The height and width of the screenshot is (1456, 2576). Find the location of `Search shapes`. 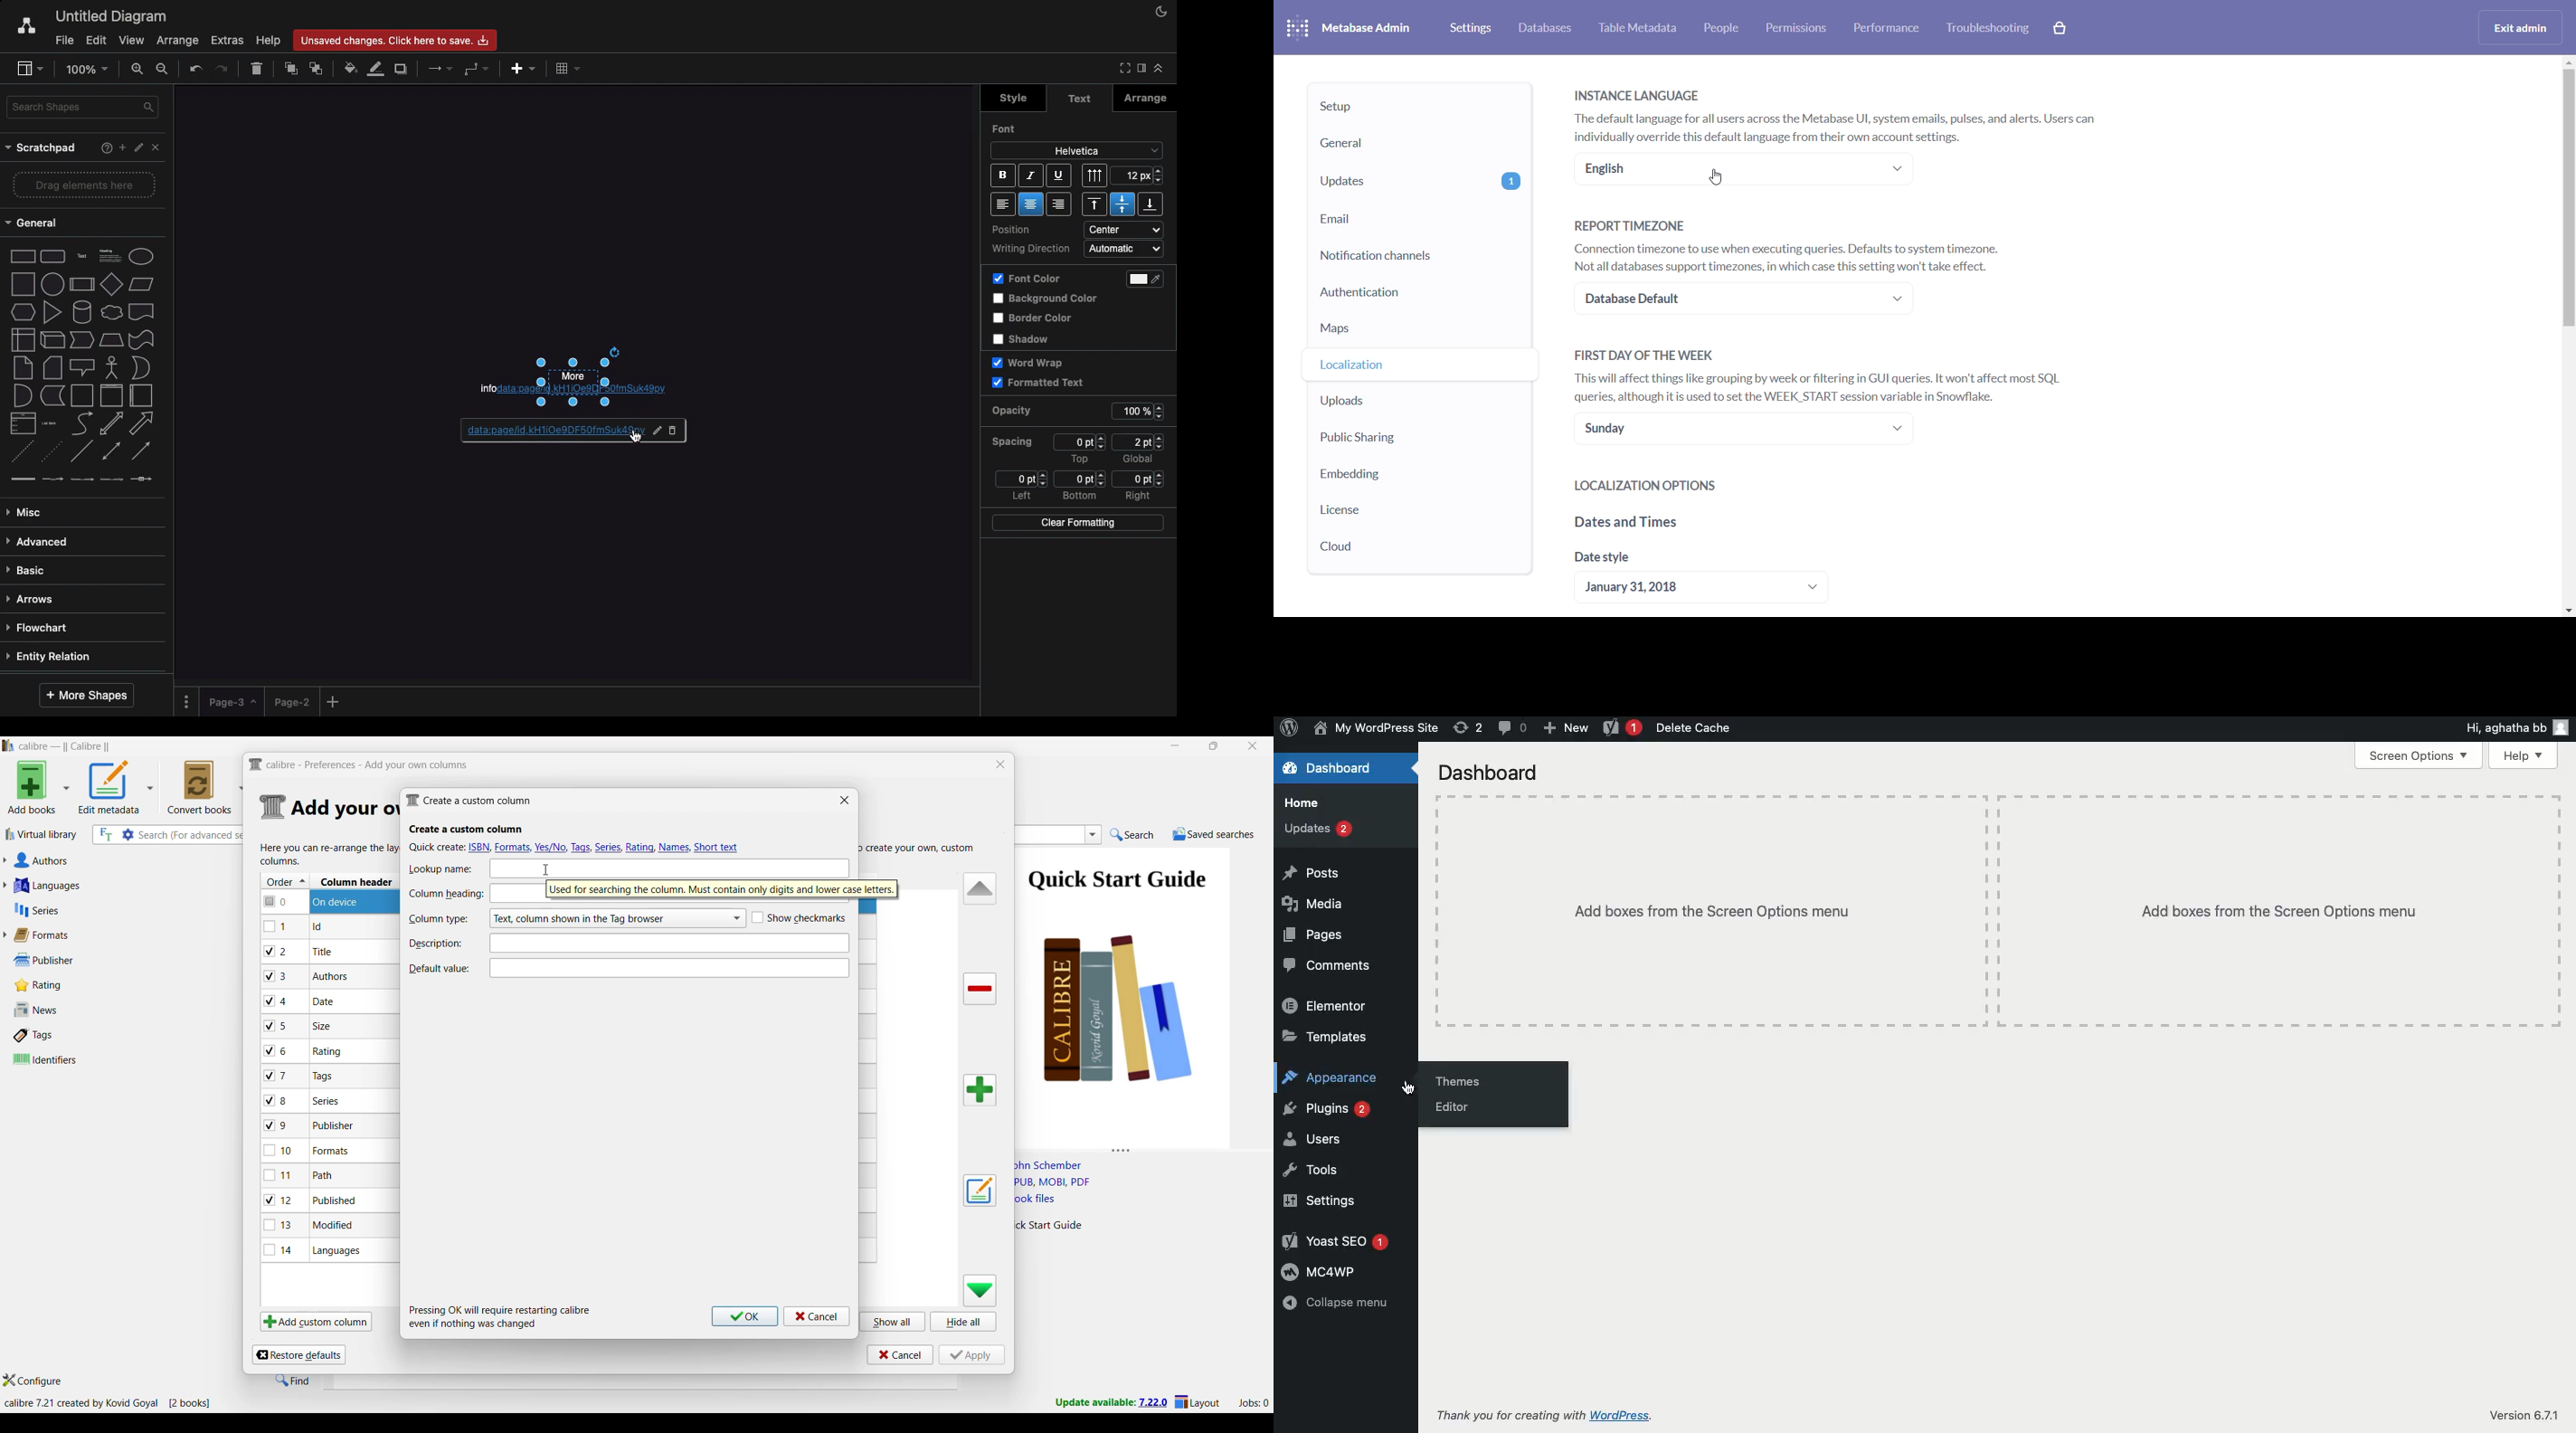

Search shapes is located at coordinates (84, 107).